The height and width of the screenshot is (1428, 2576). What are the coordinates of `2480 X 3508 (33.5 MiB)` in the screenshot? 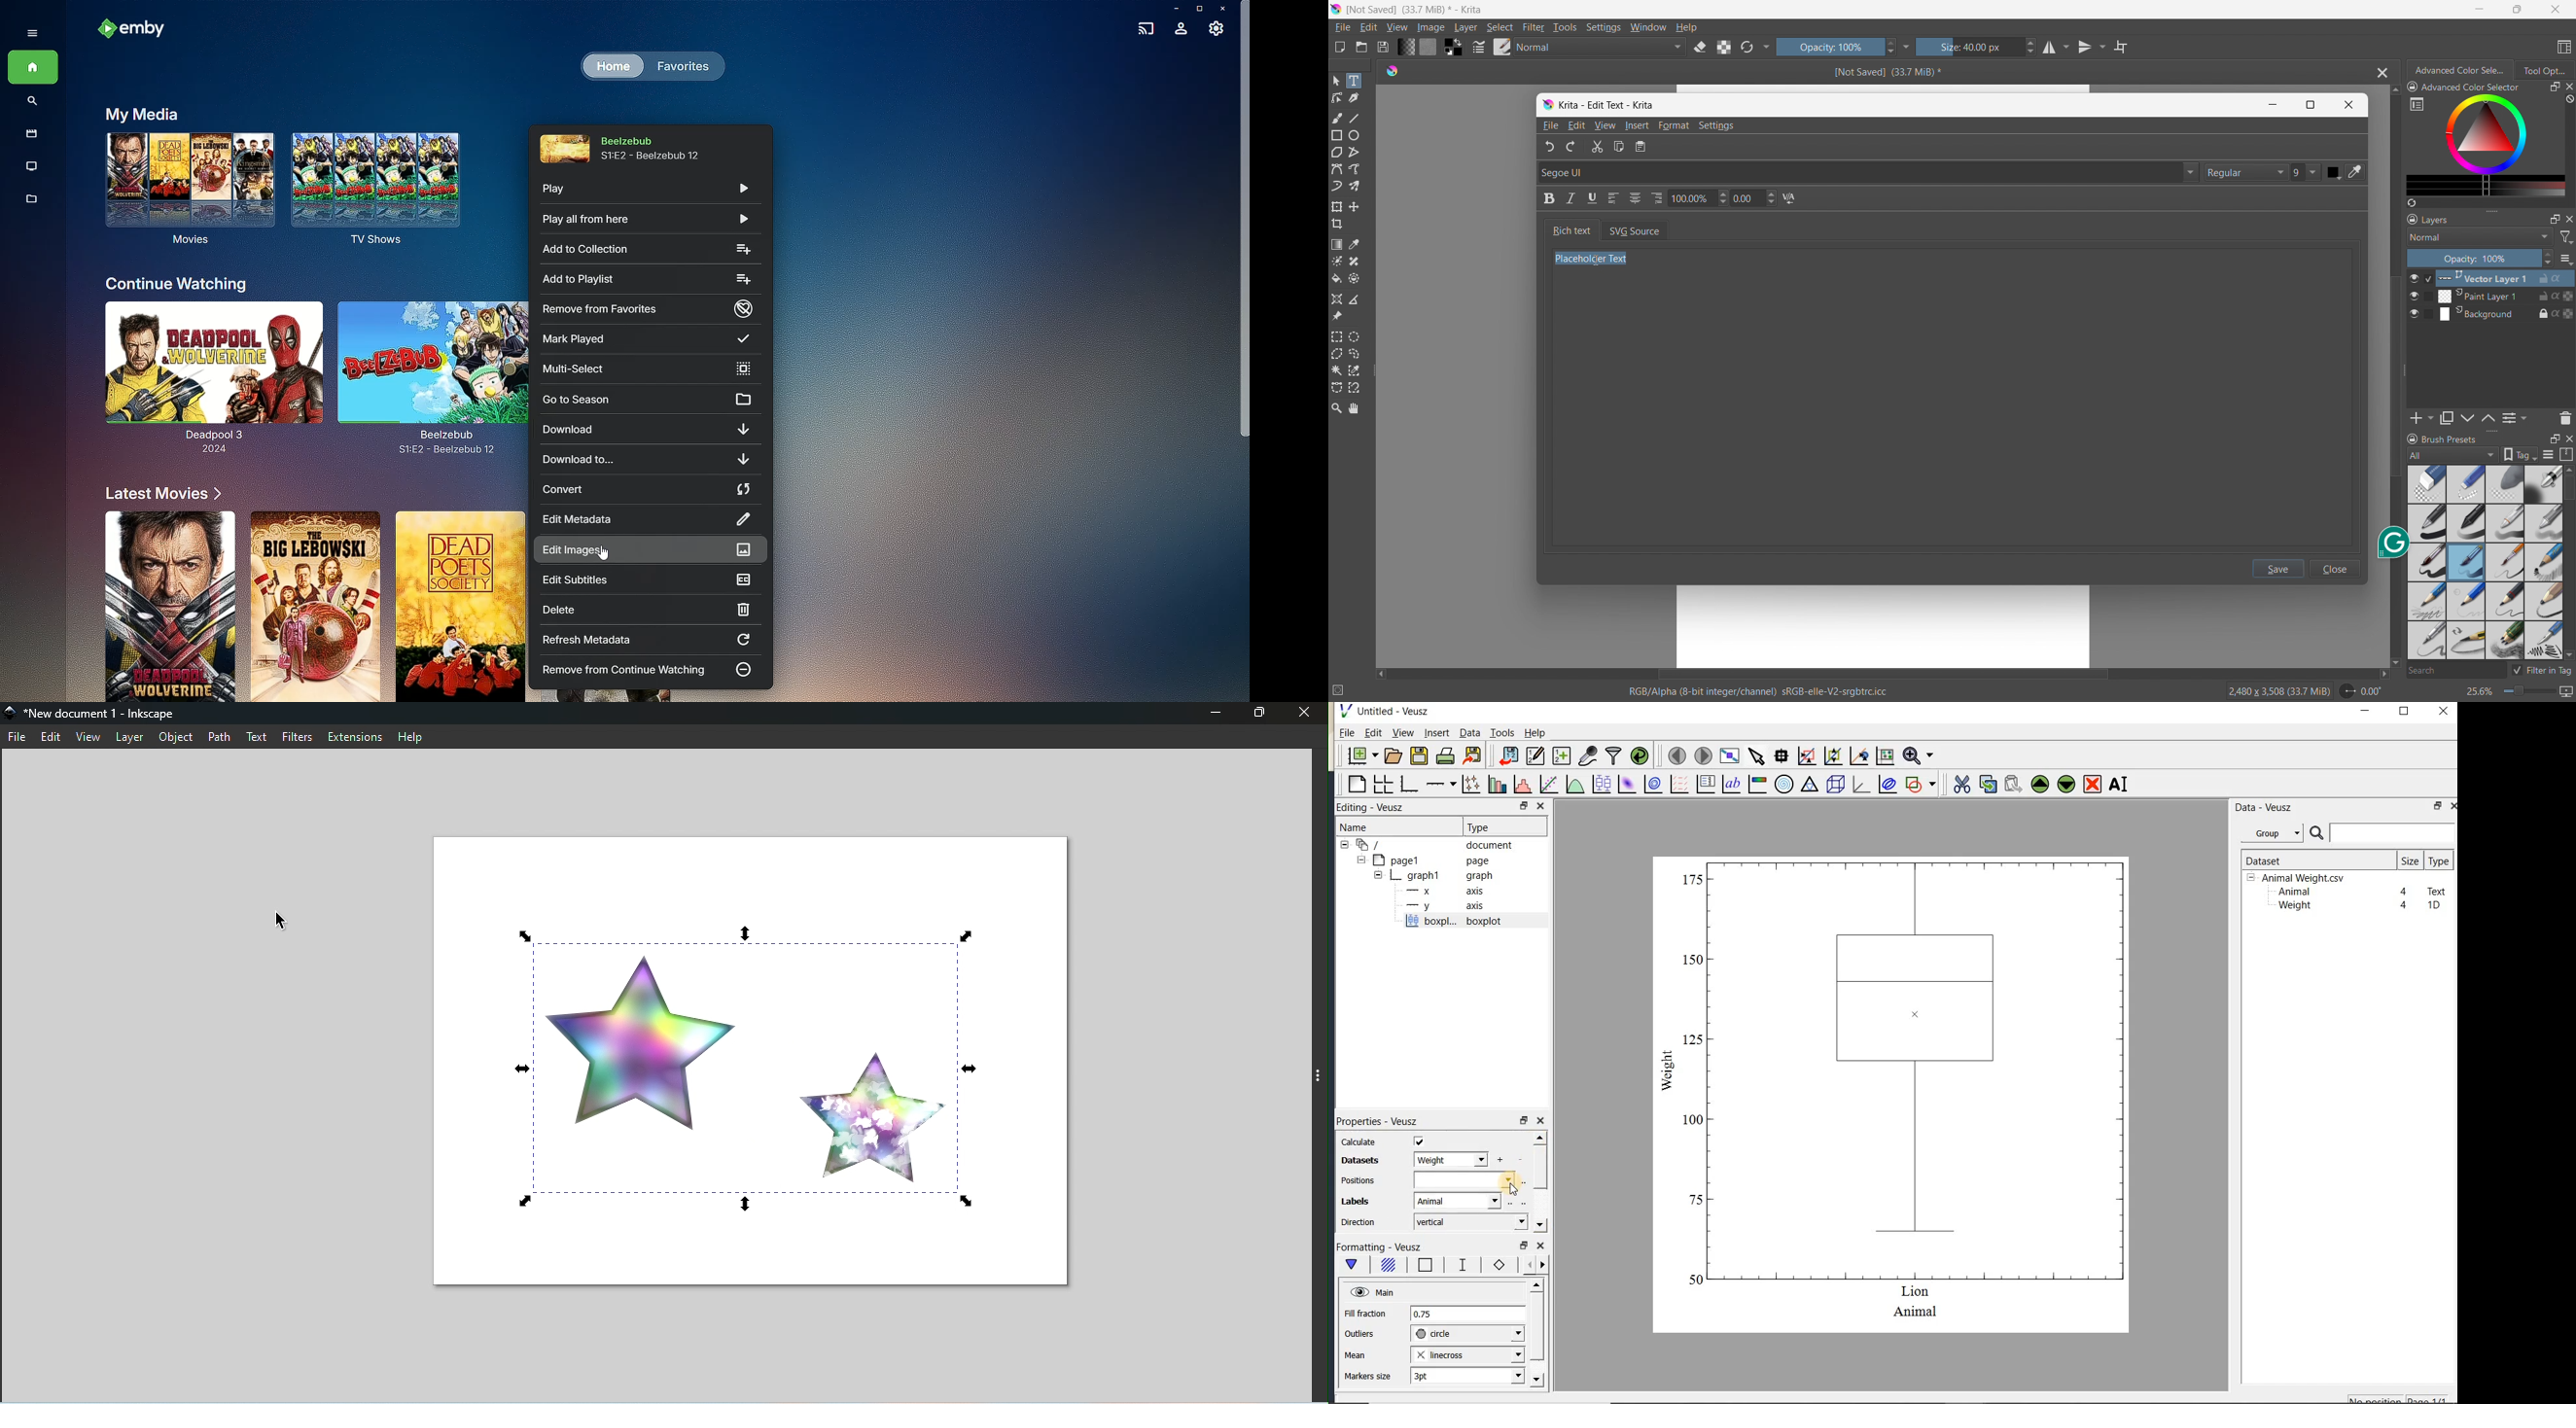 It's located at (2279, 690).